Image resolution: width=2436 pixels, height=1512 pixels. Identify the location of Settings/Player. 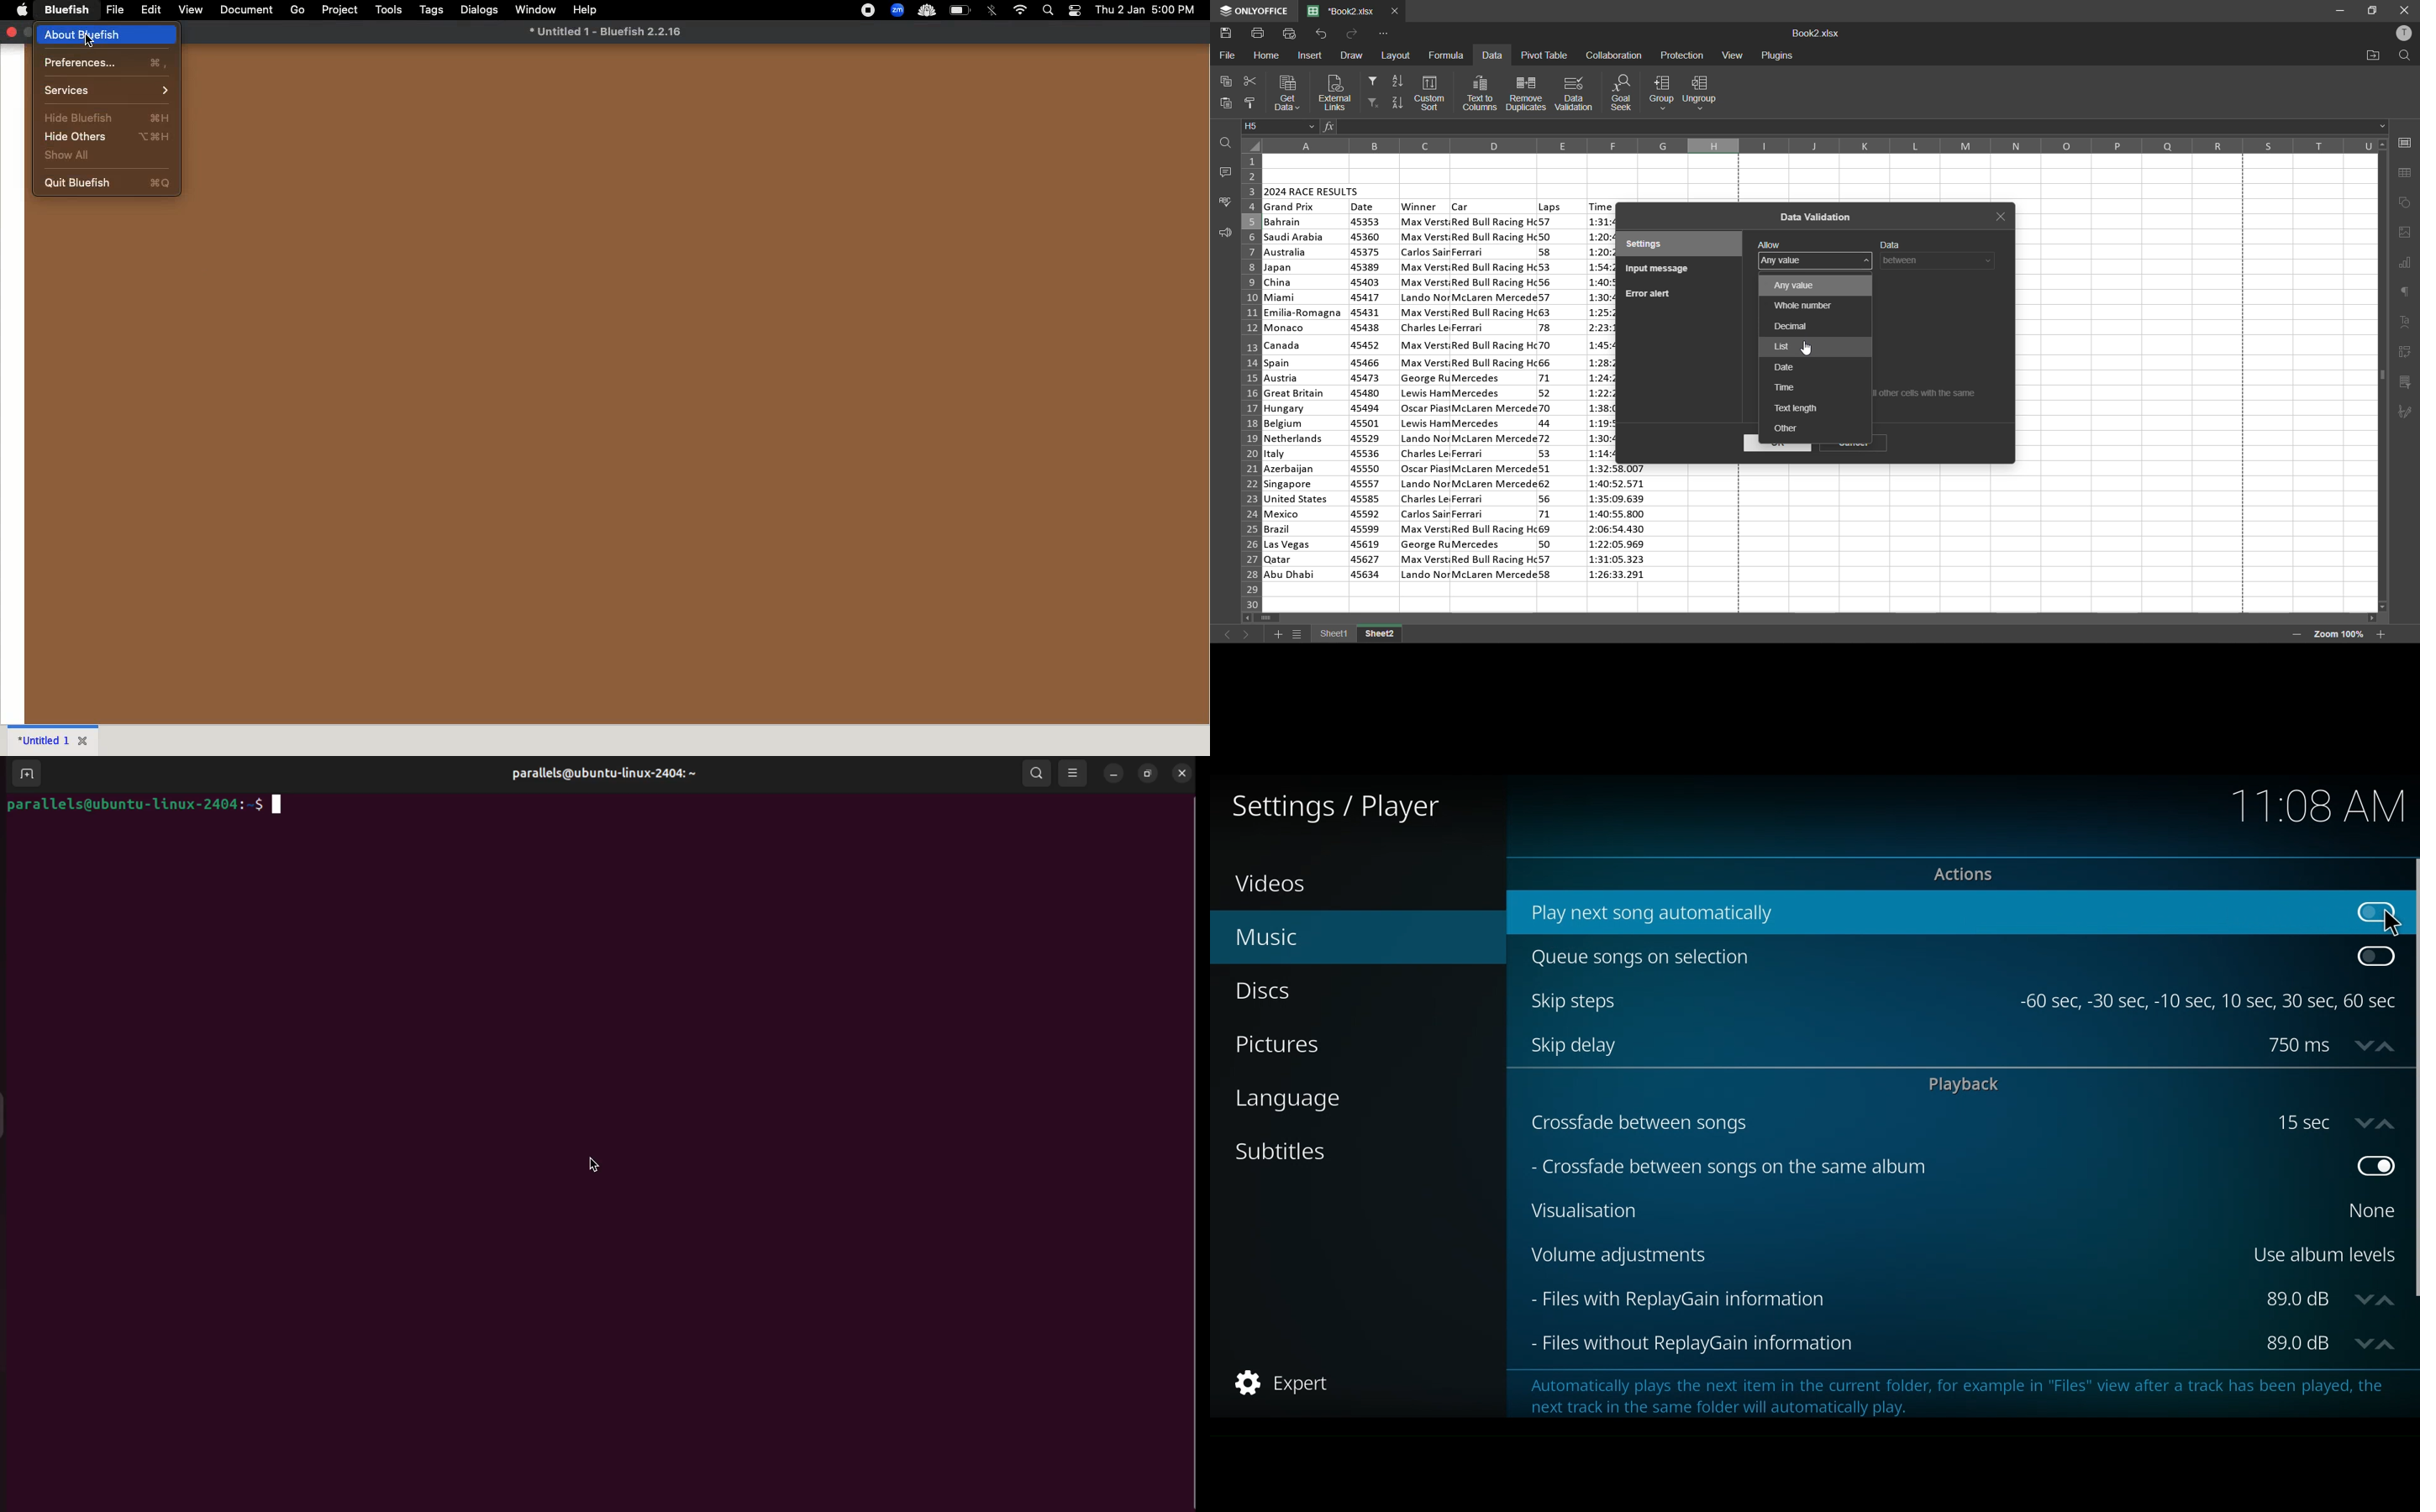
(1333, 808).